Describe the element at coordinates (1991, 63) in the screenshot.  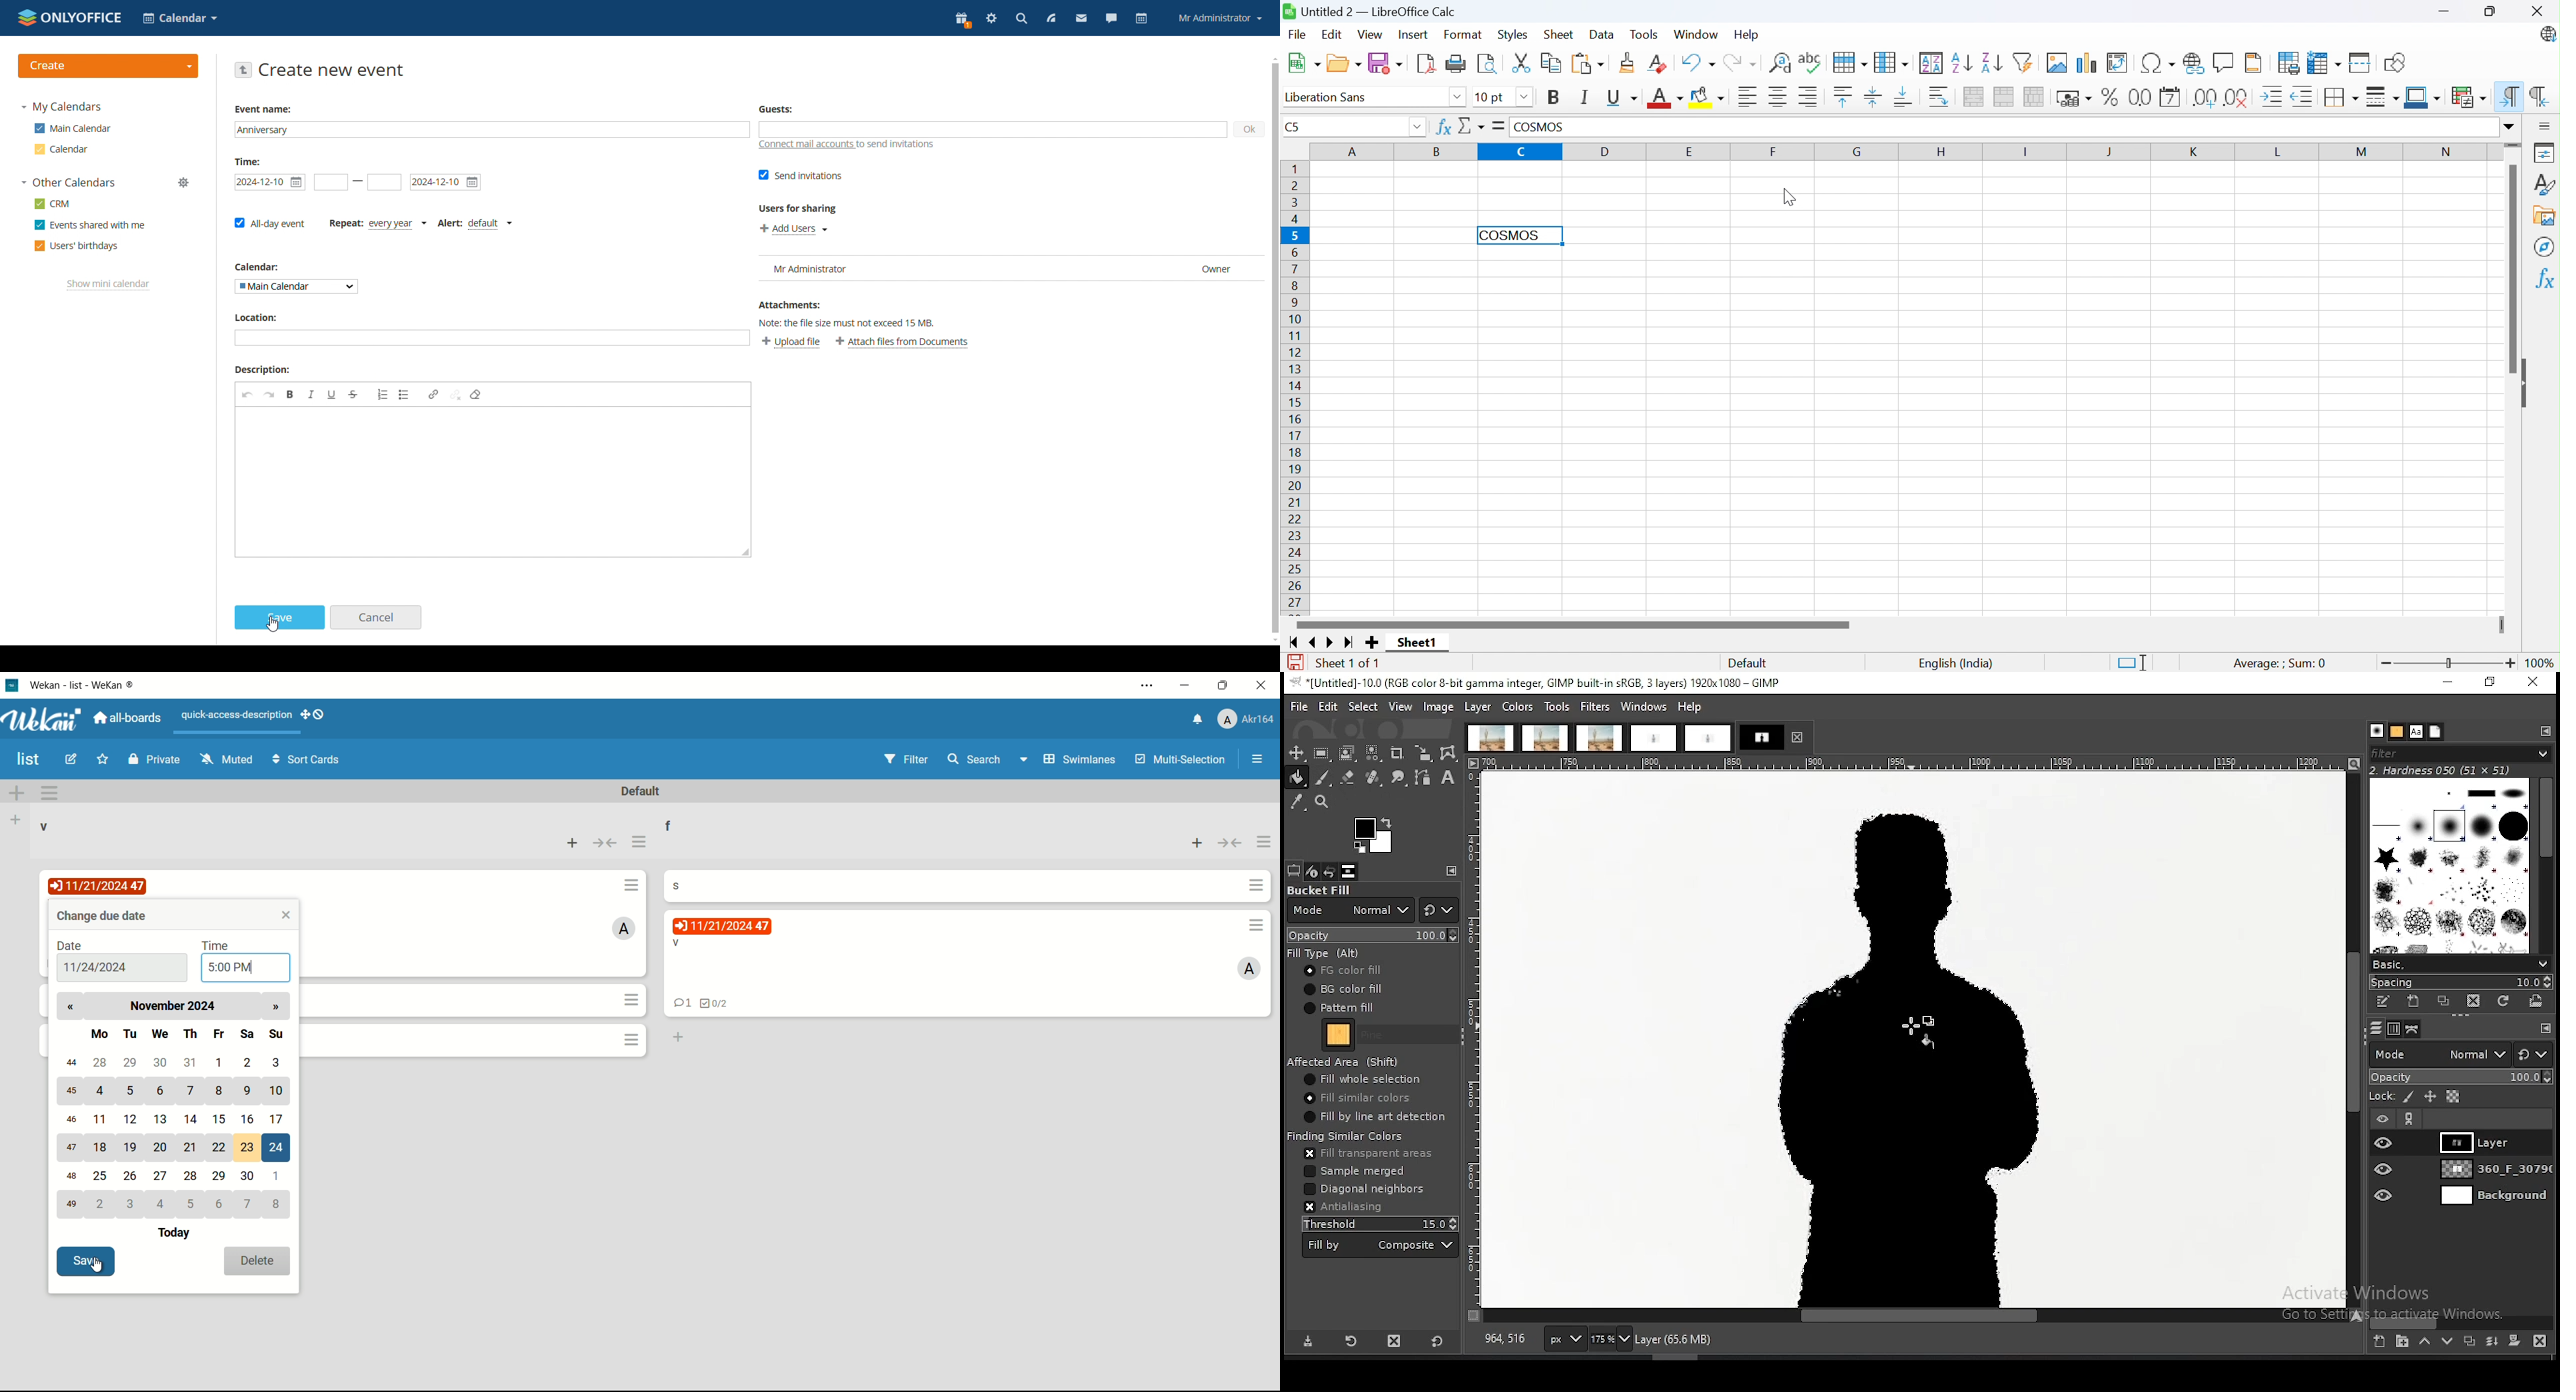
I see `Sort descending` at that location.